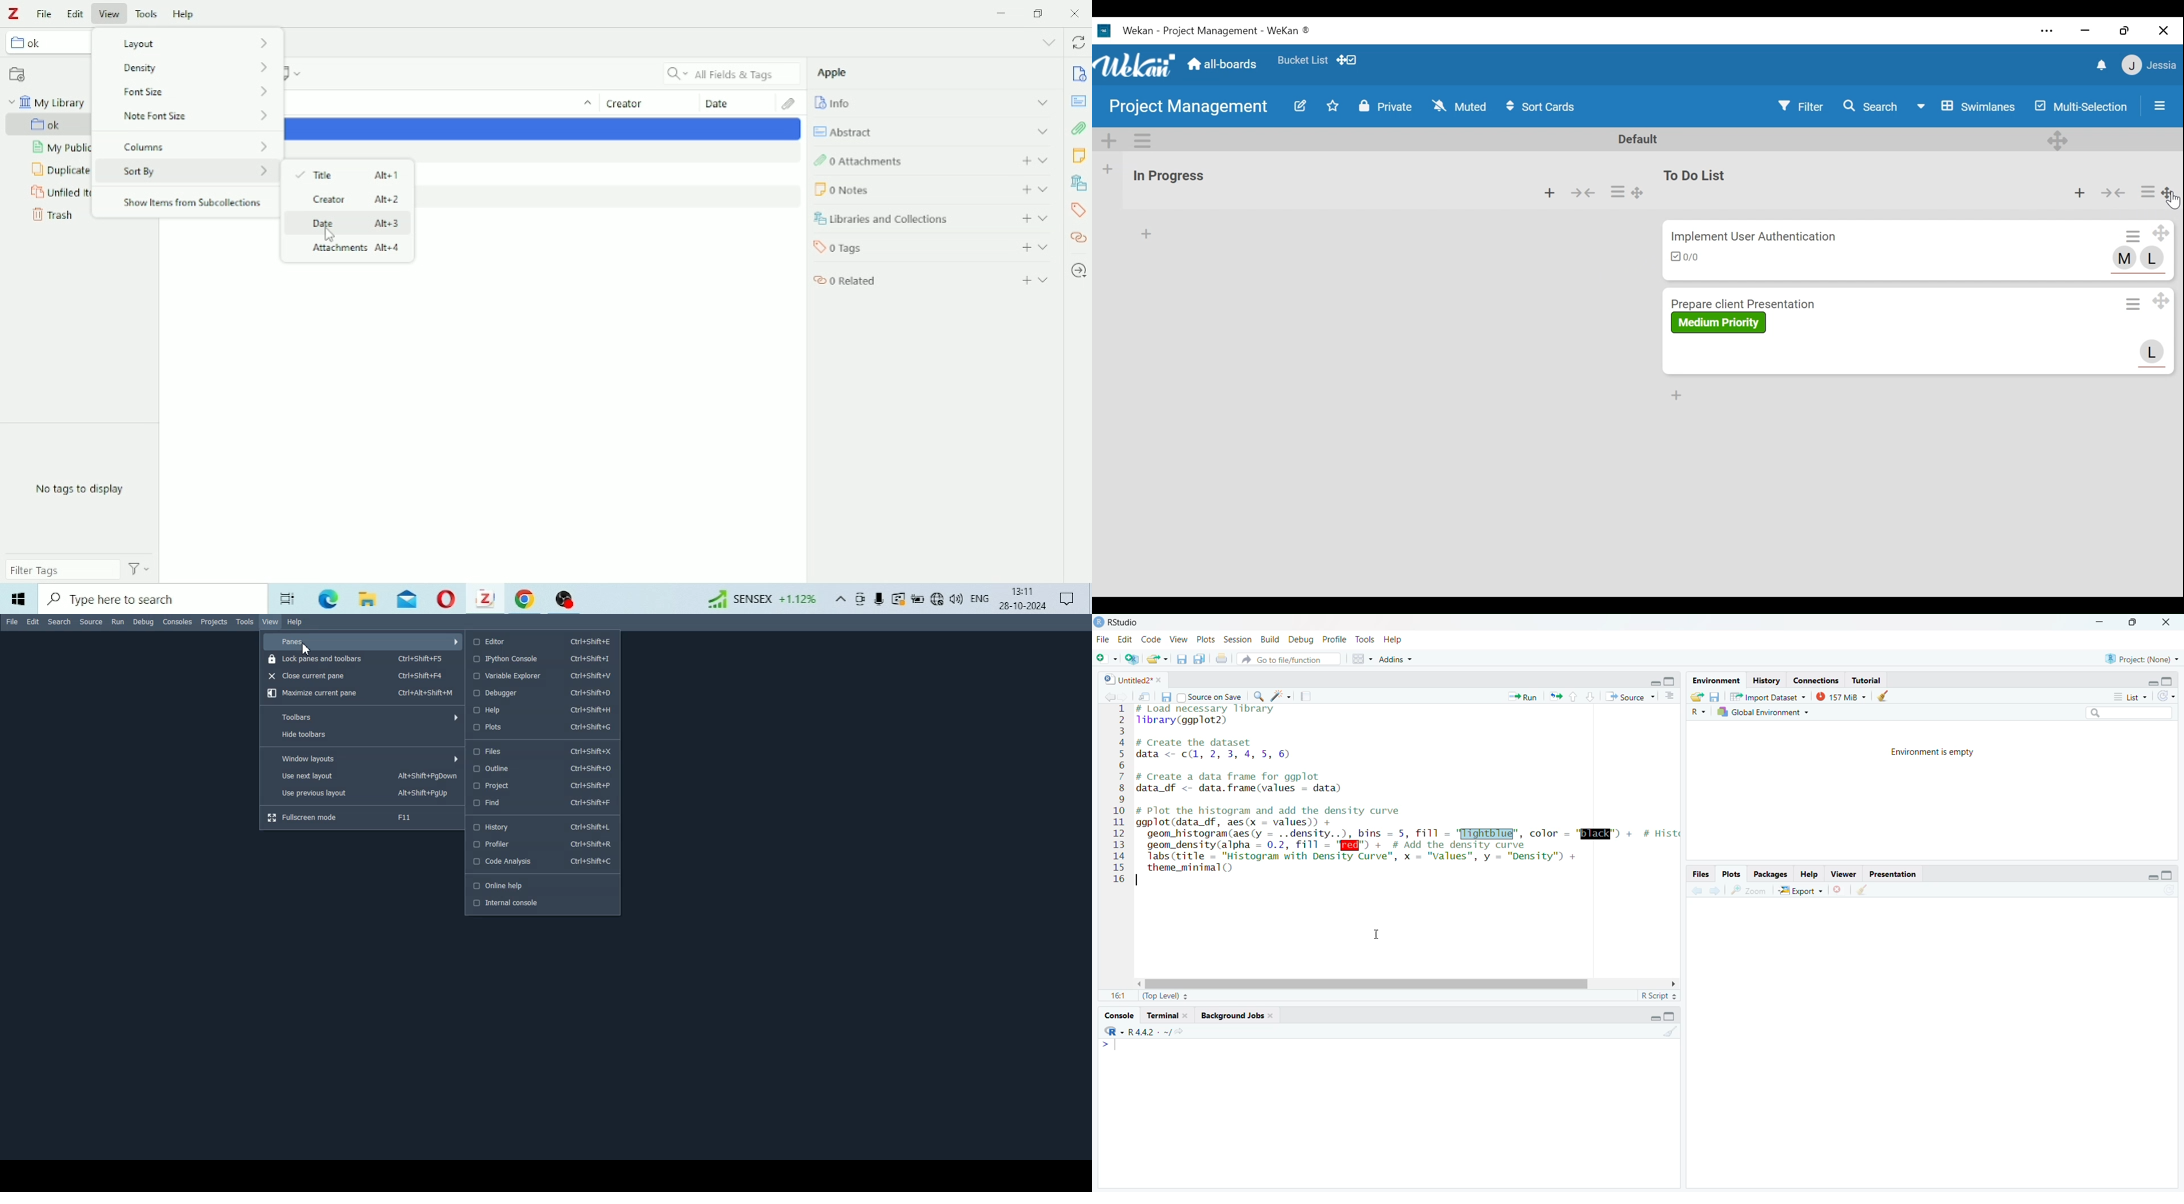 The width and height of the screenshot is (2184, 1204). What do you see at coordinates (1112, 695) in the screenshot?
I see `go back to previous source location` at bounding box center [1112, 695].